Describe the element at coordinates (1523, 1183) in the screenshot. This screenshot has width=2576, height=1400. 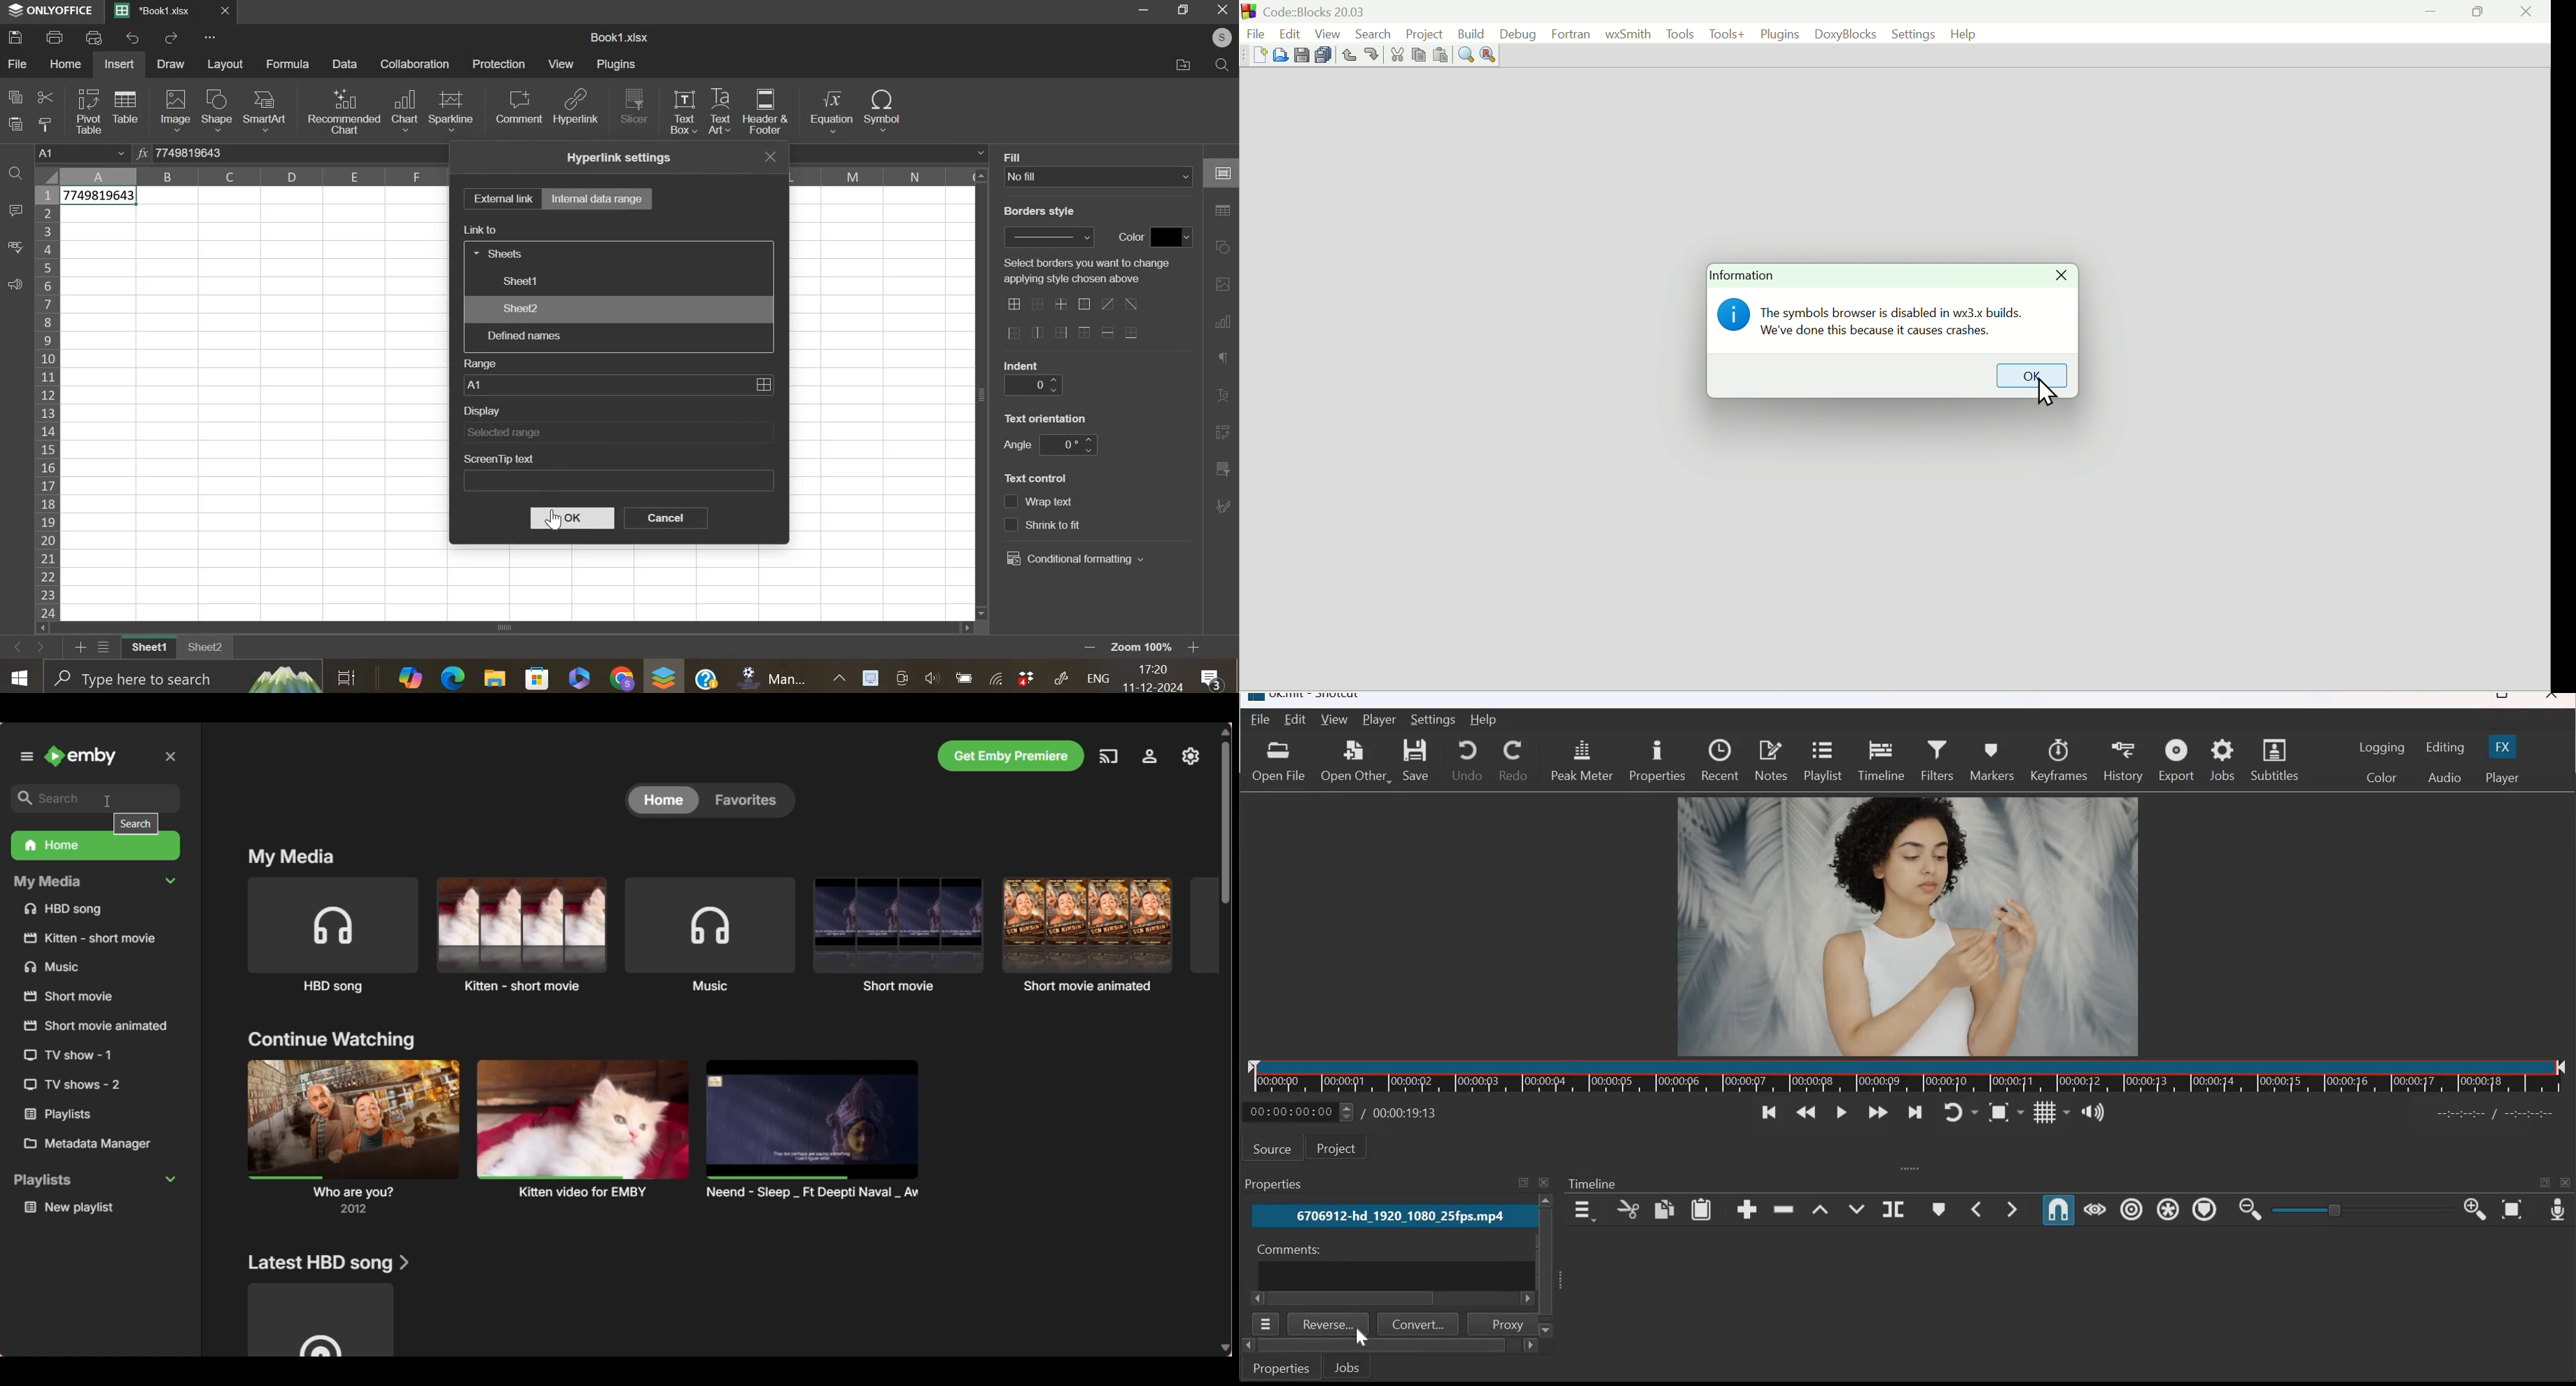
I see `Maximize` at that location.